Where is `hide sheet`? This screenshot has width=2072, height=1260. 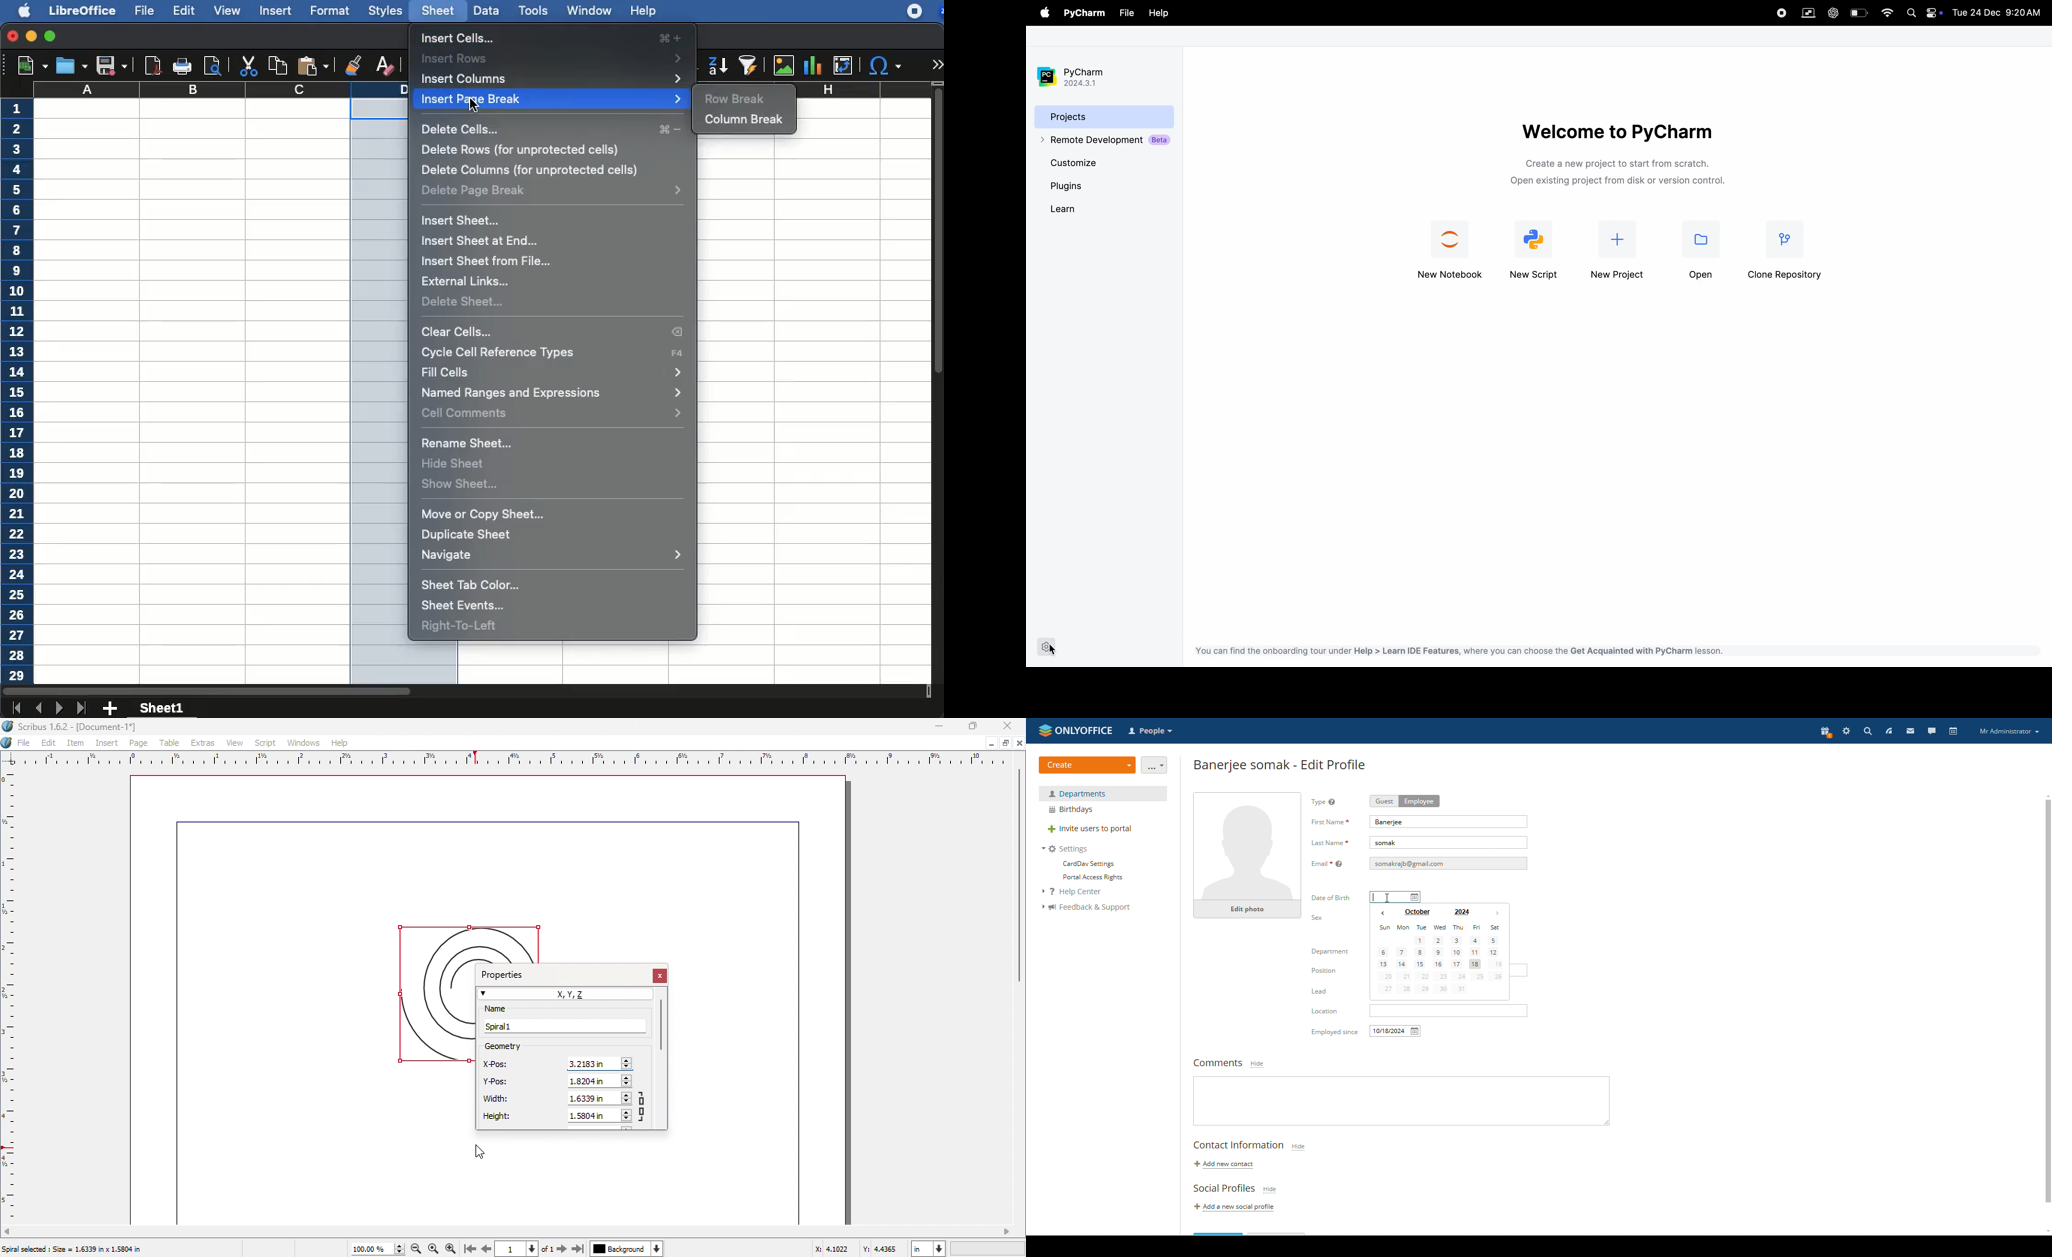
hide sheet is located at coordinates (455, 462).